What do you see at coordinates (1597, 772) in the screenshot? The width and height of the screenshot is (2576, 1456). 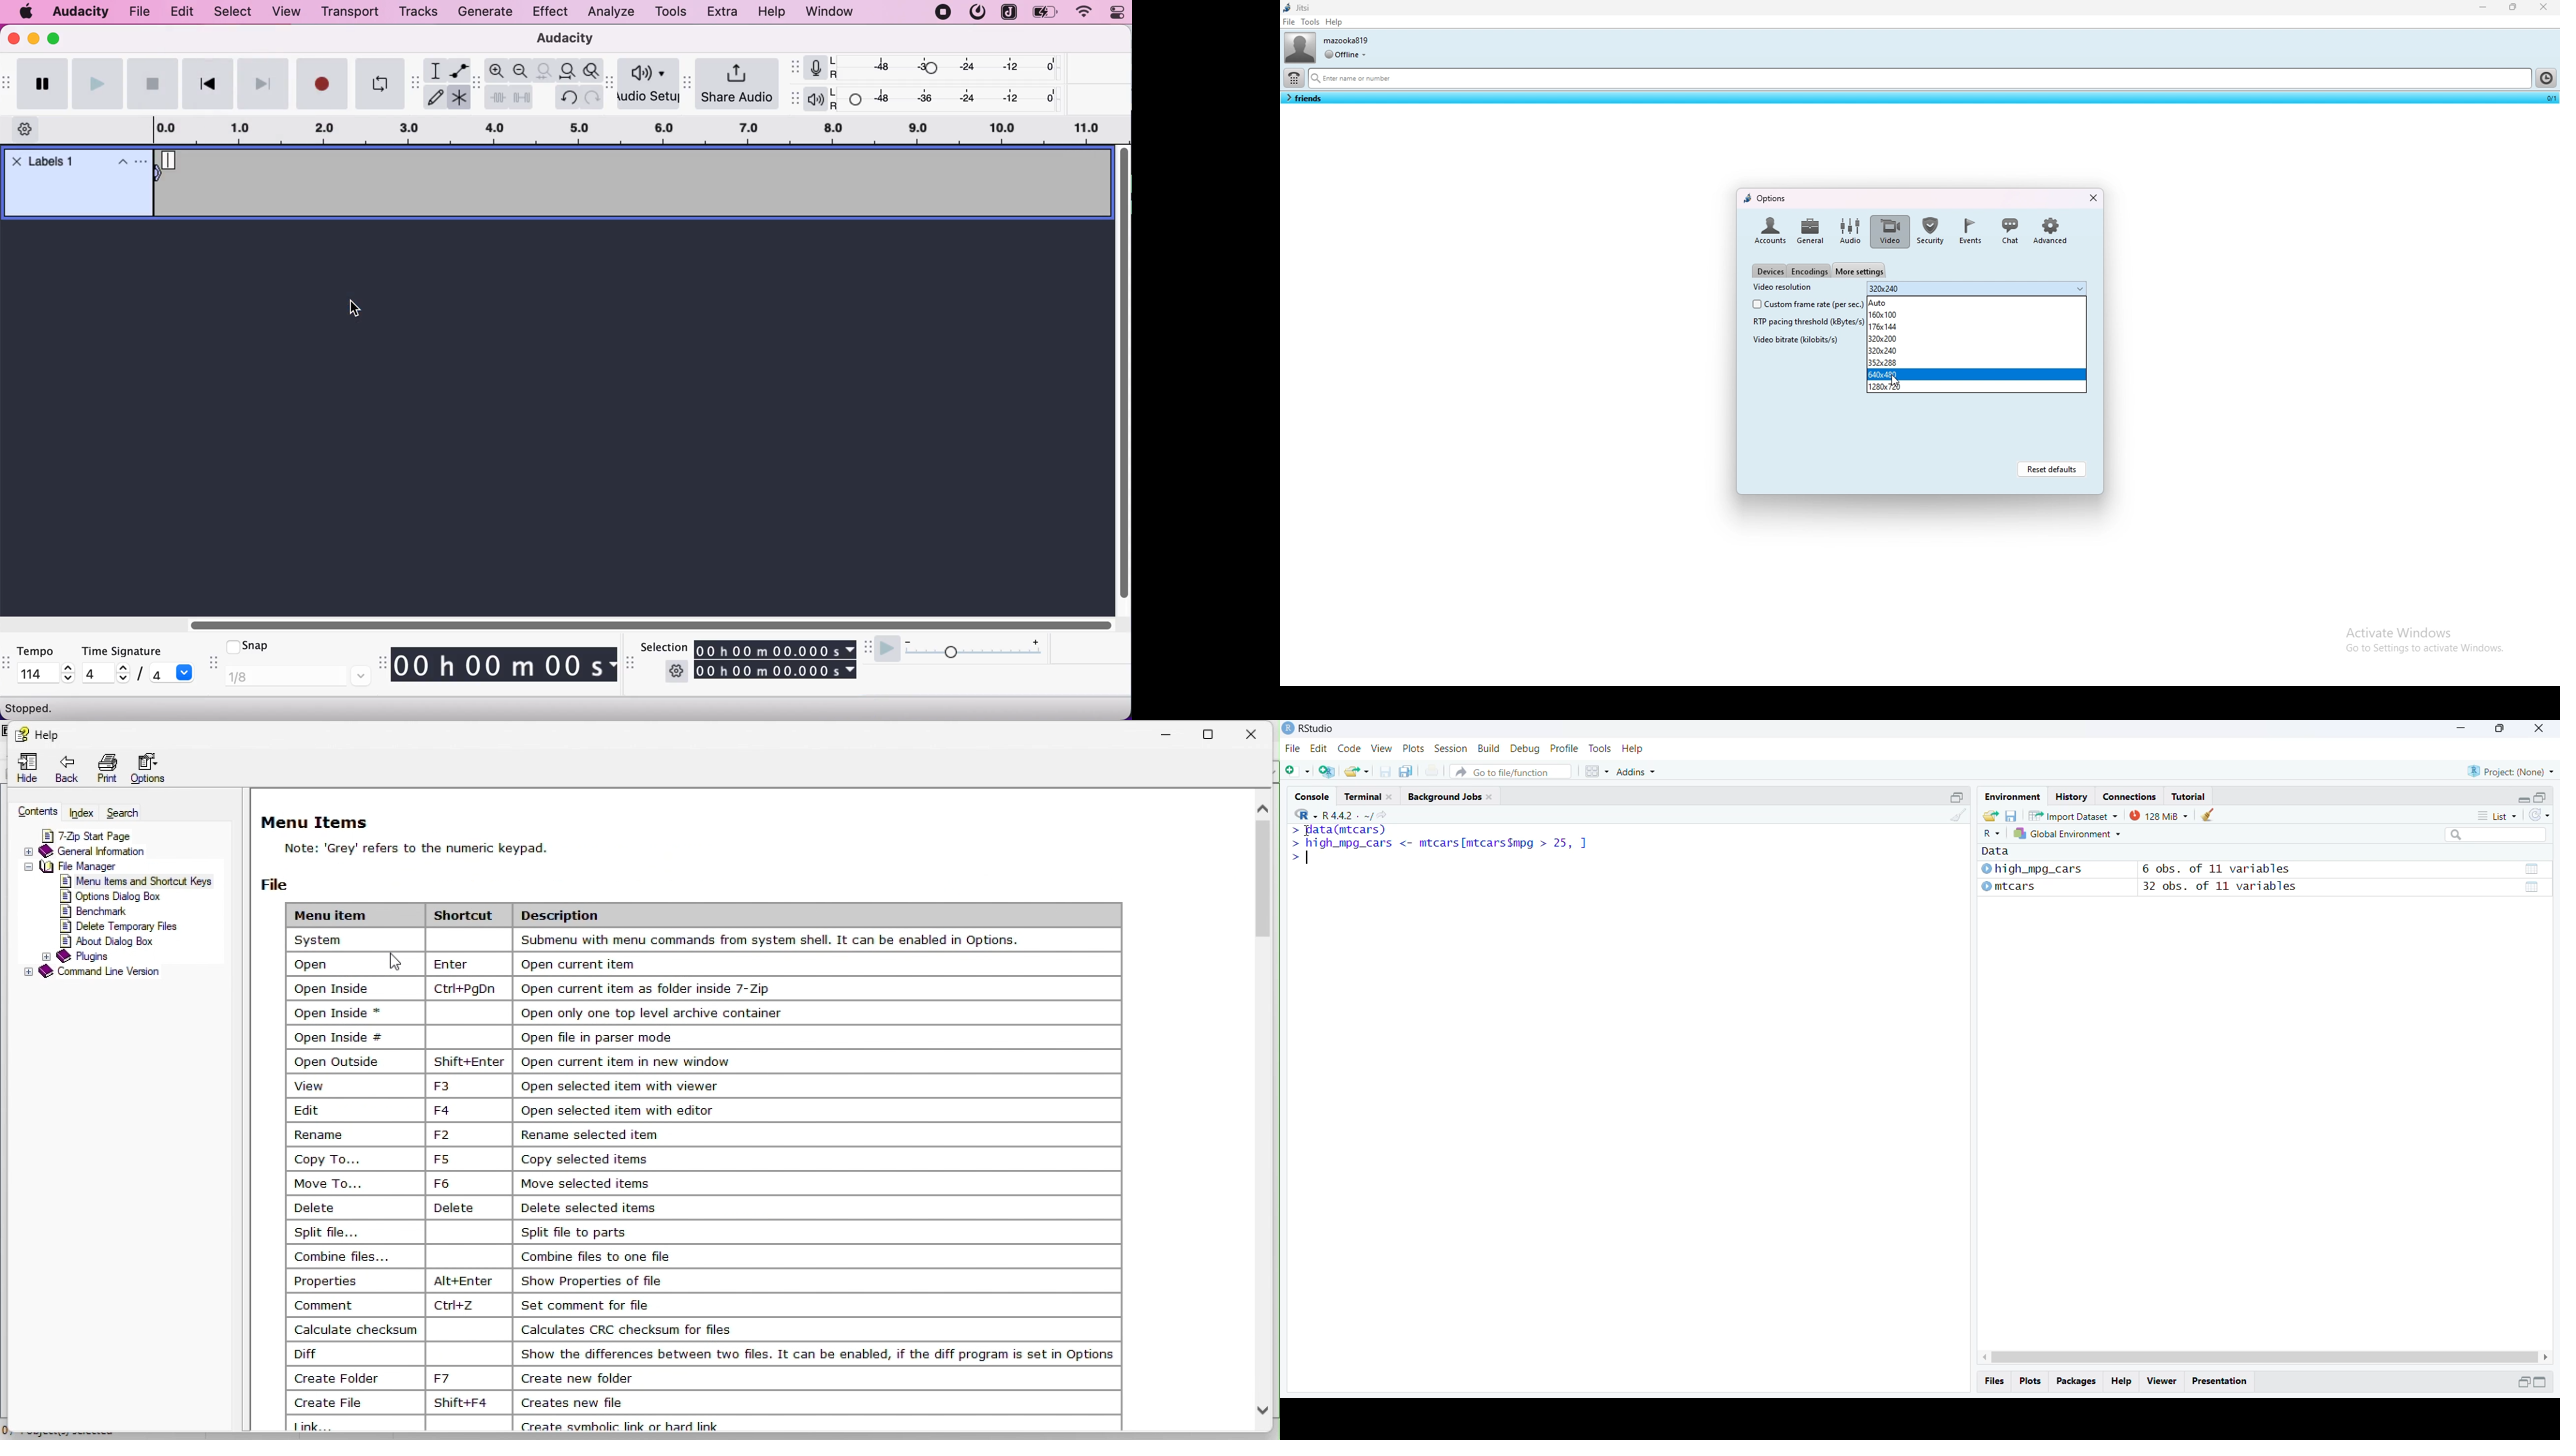 I see `Workspace panes` at bounding box center [1597, 772].